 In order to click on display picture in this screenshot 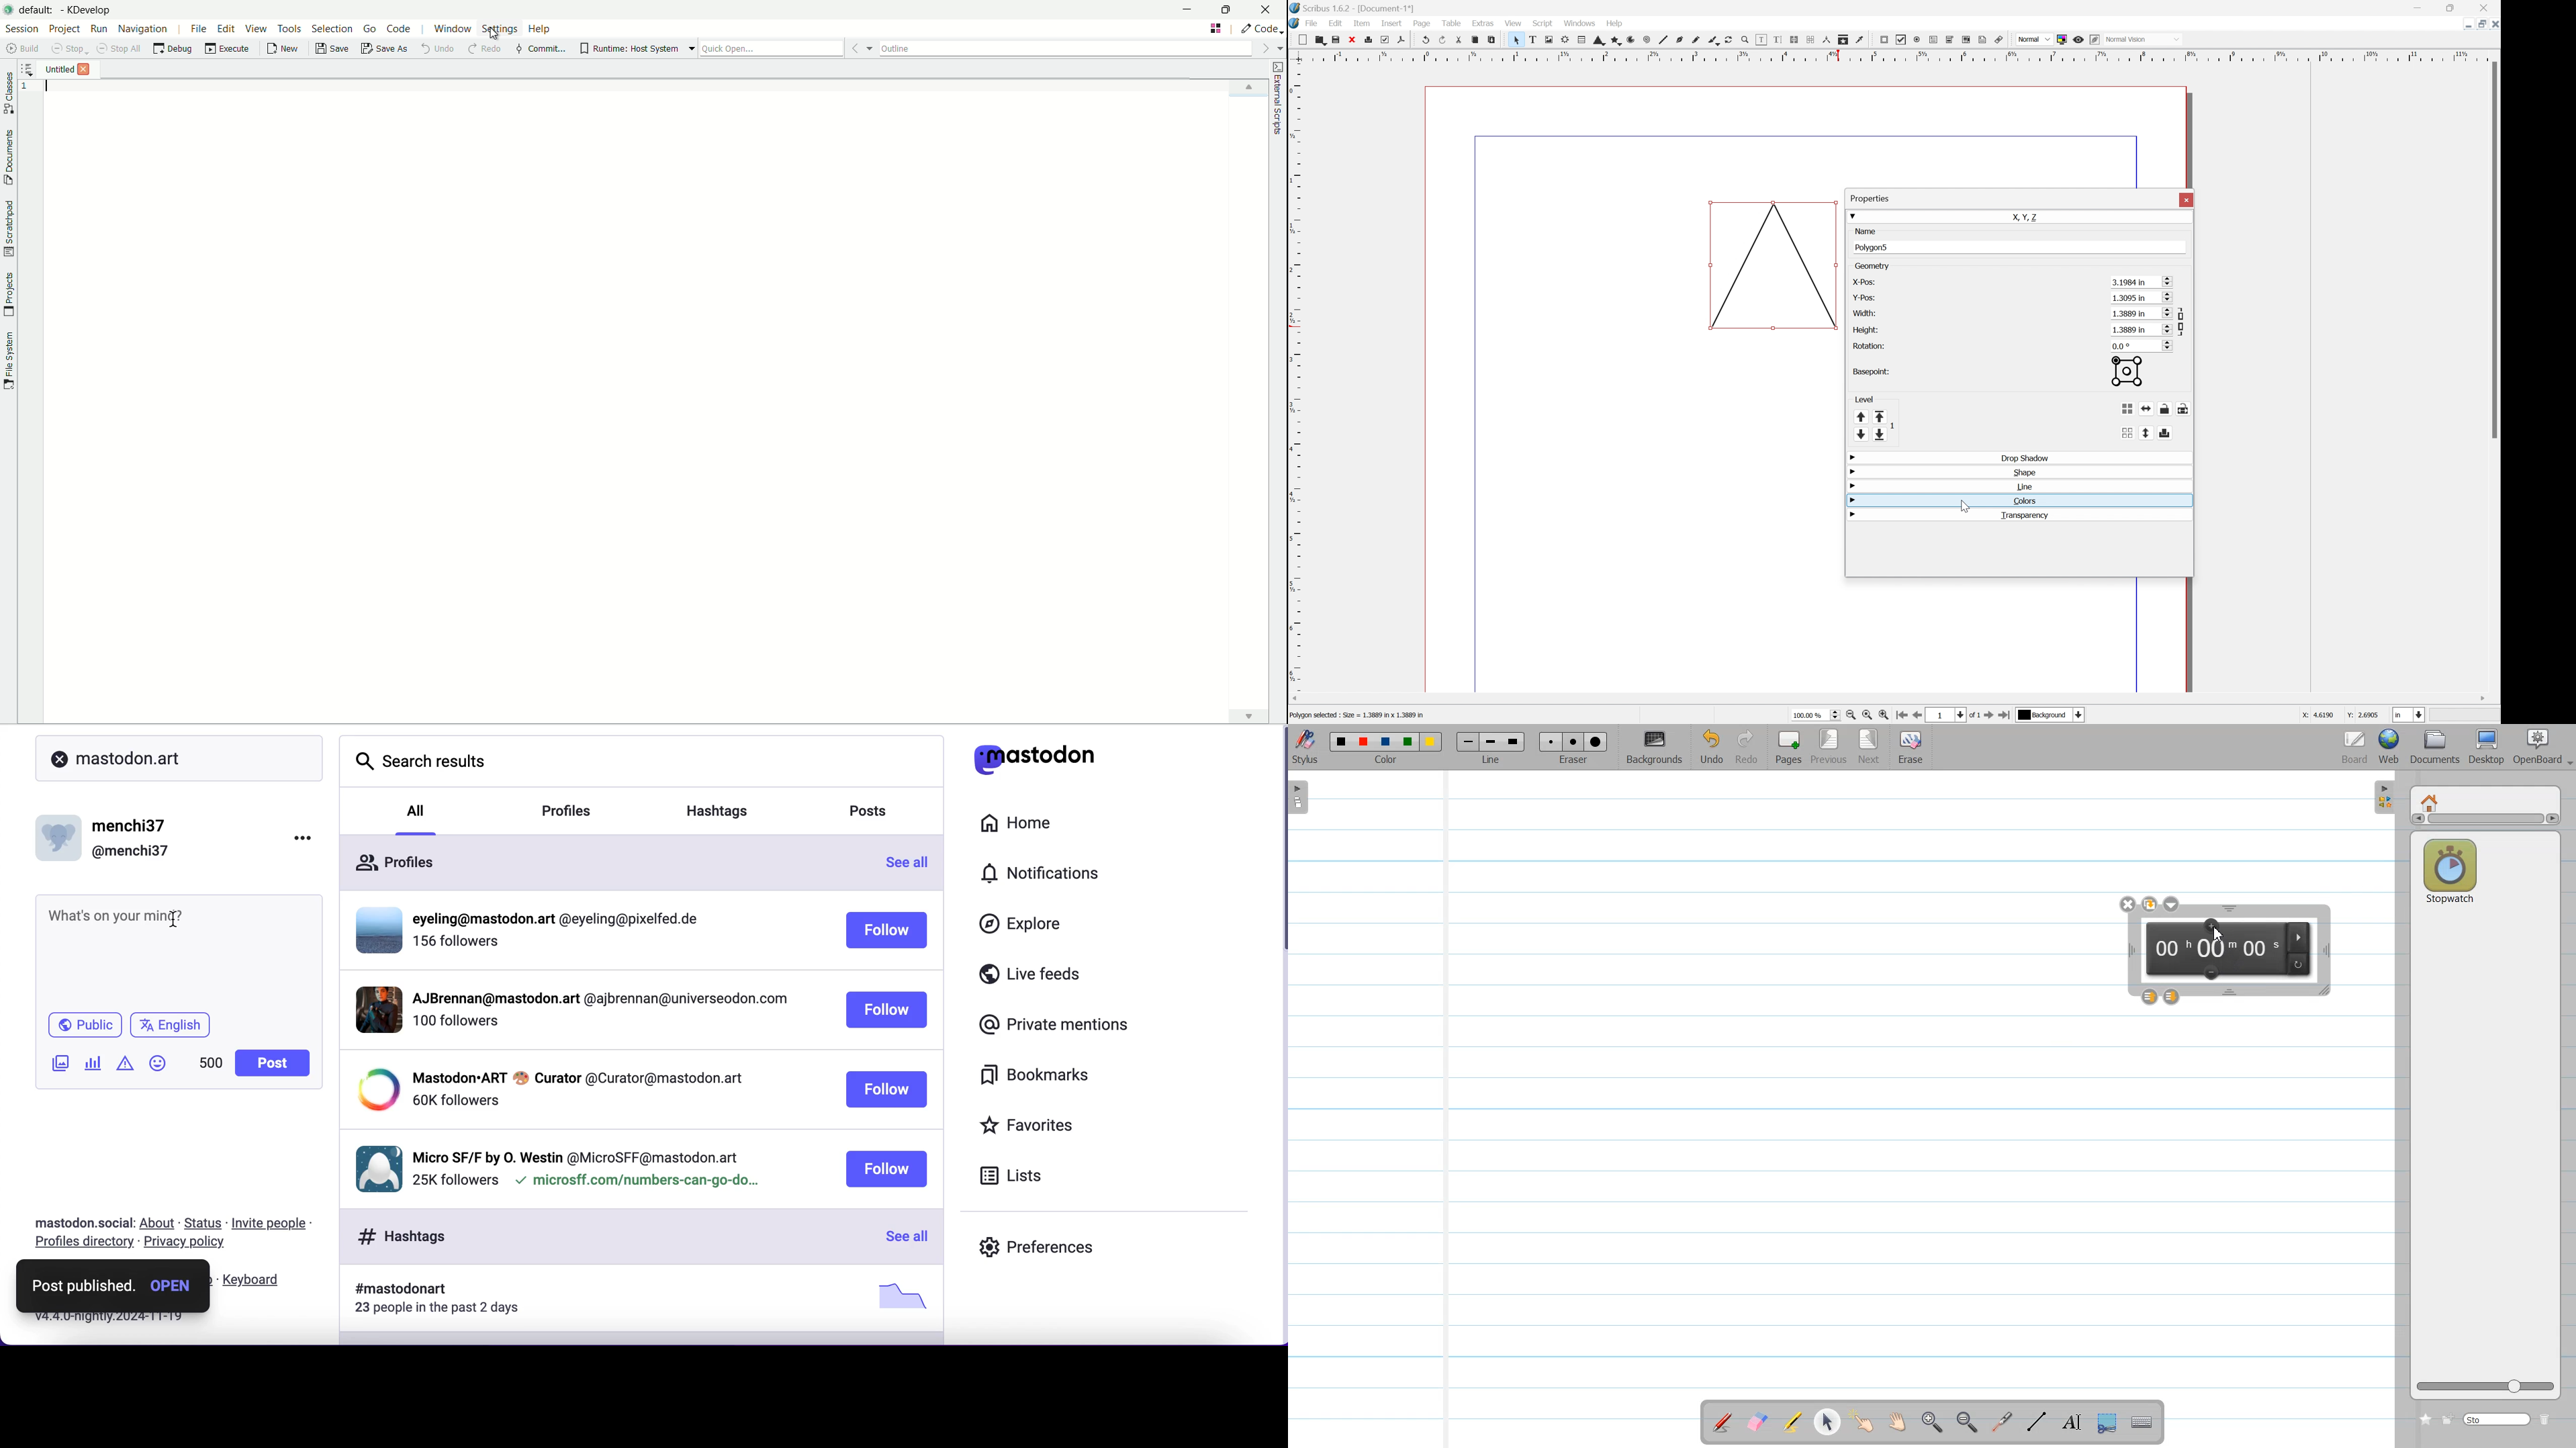, I will do `click(61, 834)`.